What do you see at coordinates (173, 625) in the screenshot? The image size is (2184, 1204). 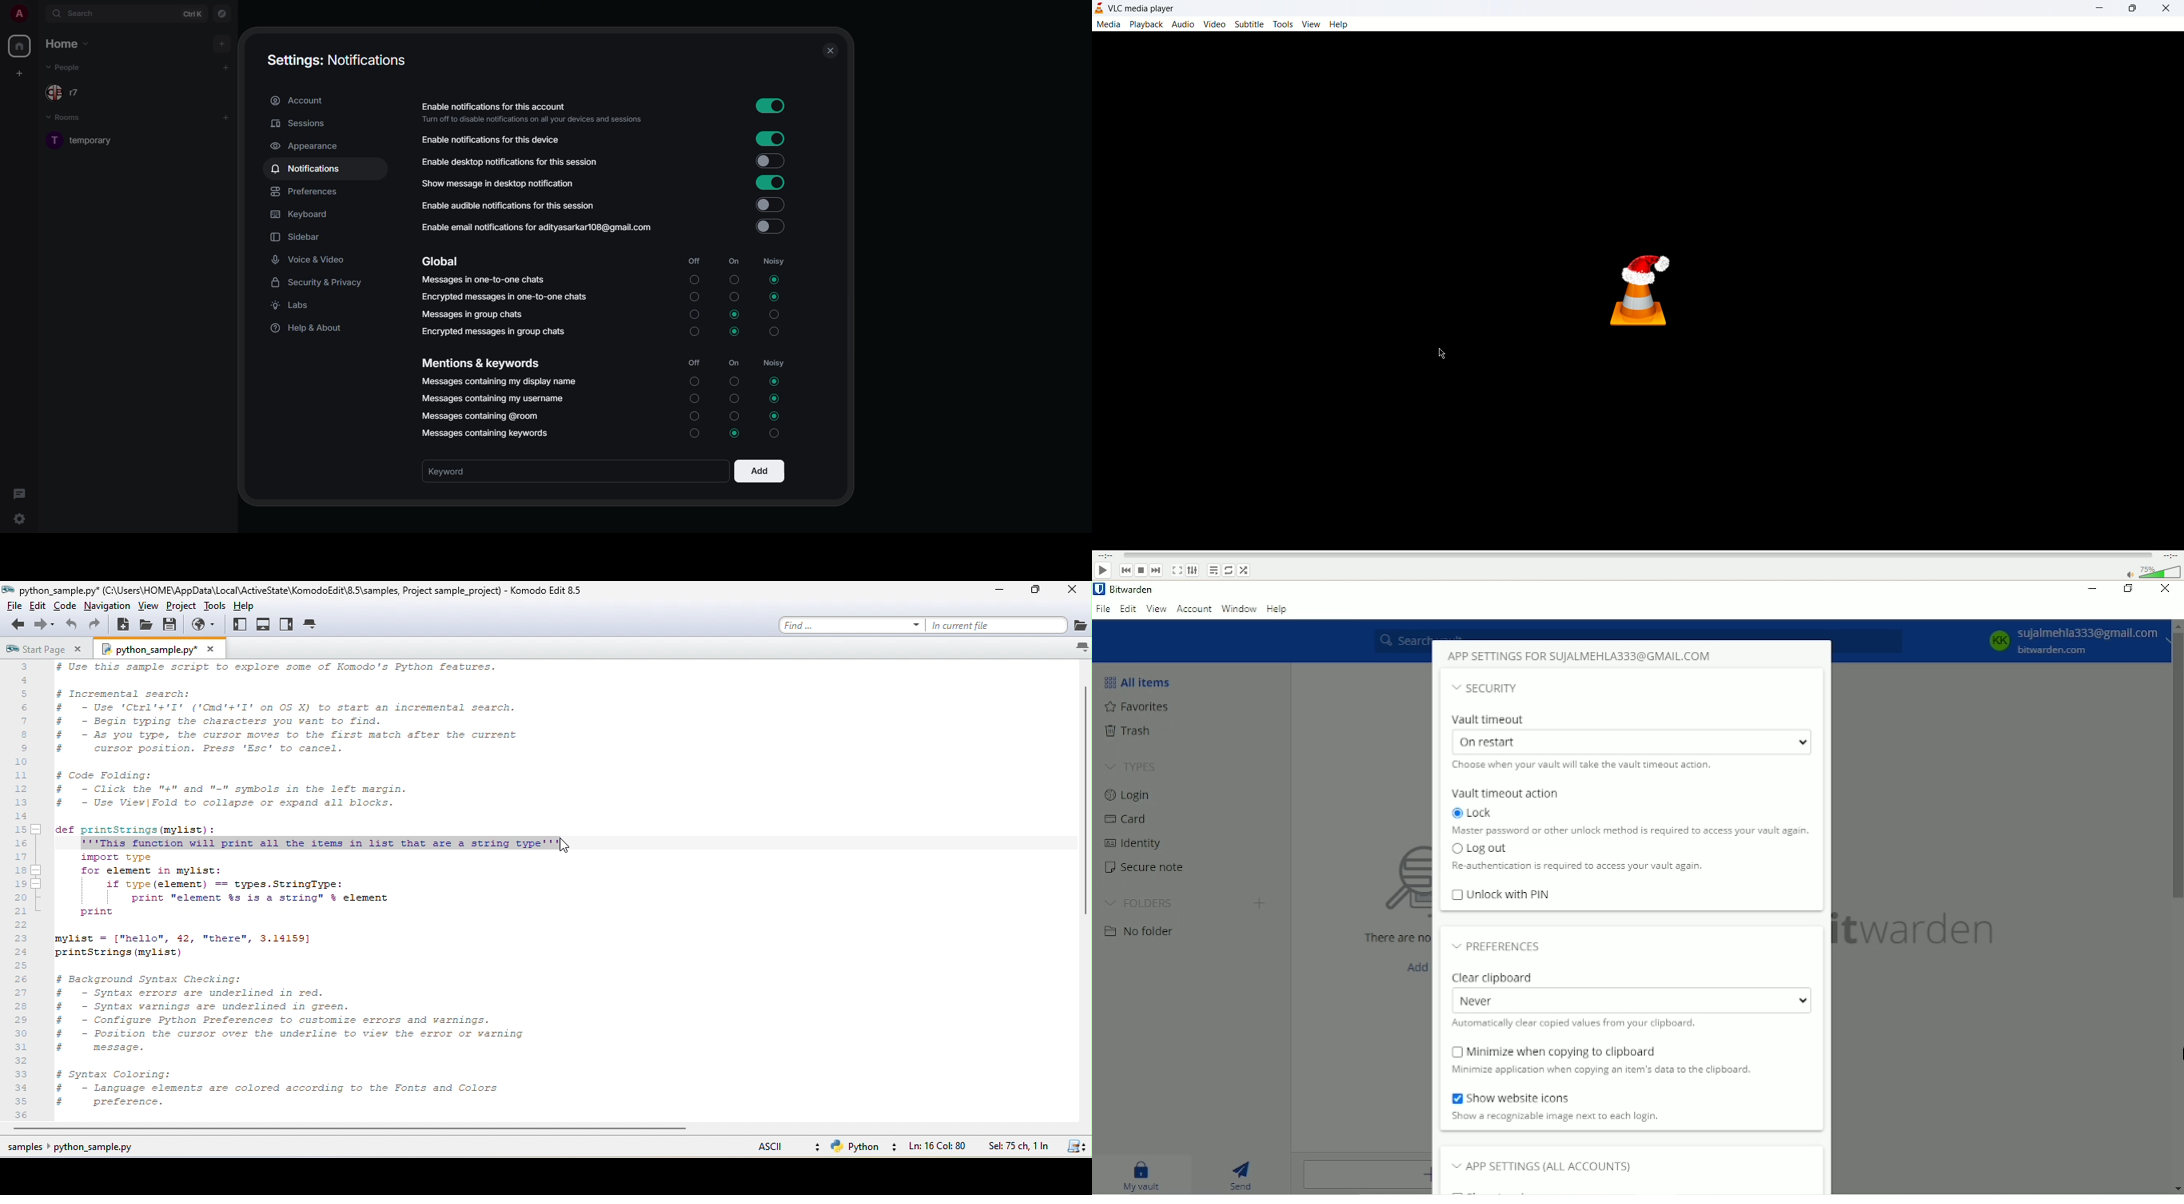 I see `save` at bounding box center [173, 625].